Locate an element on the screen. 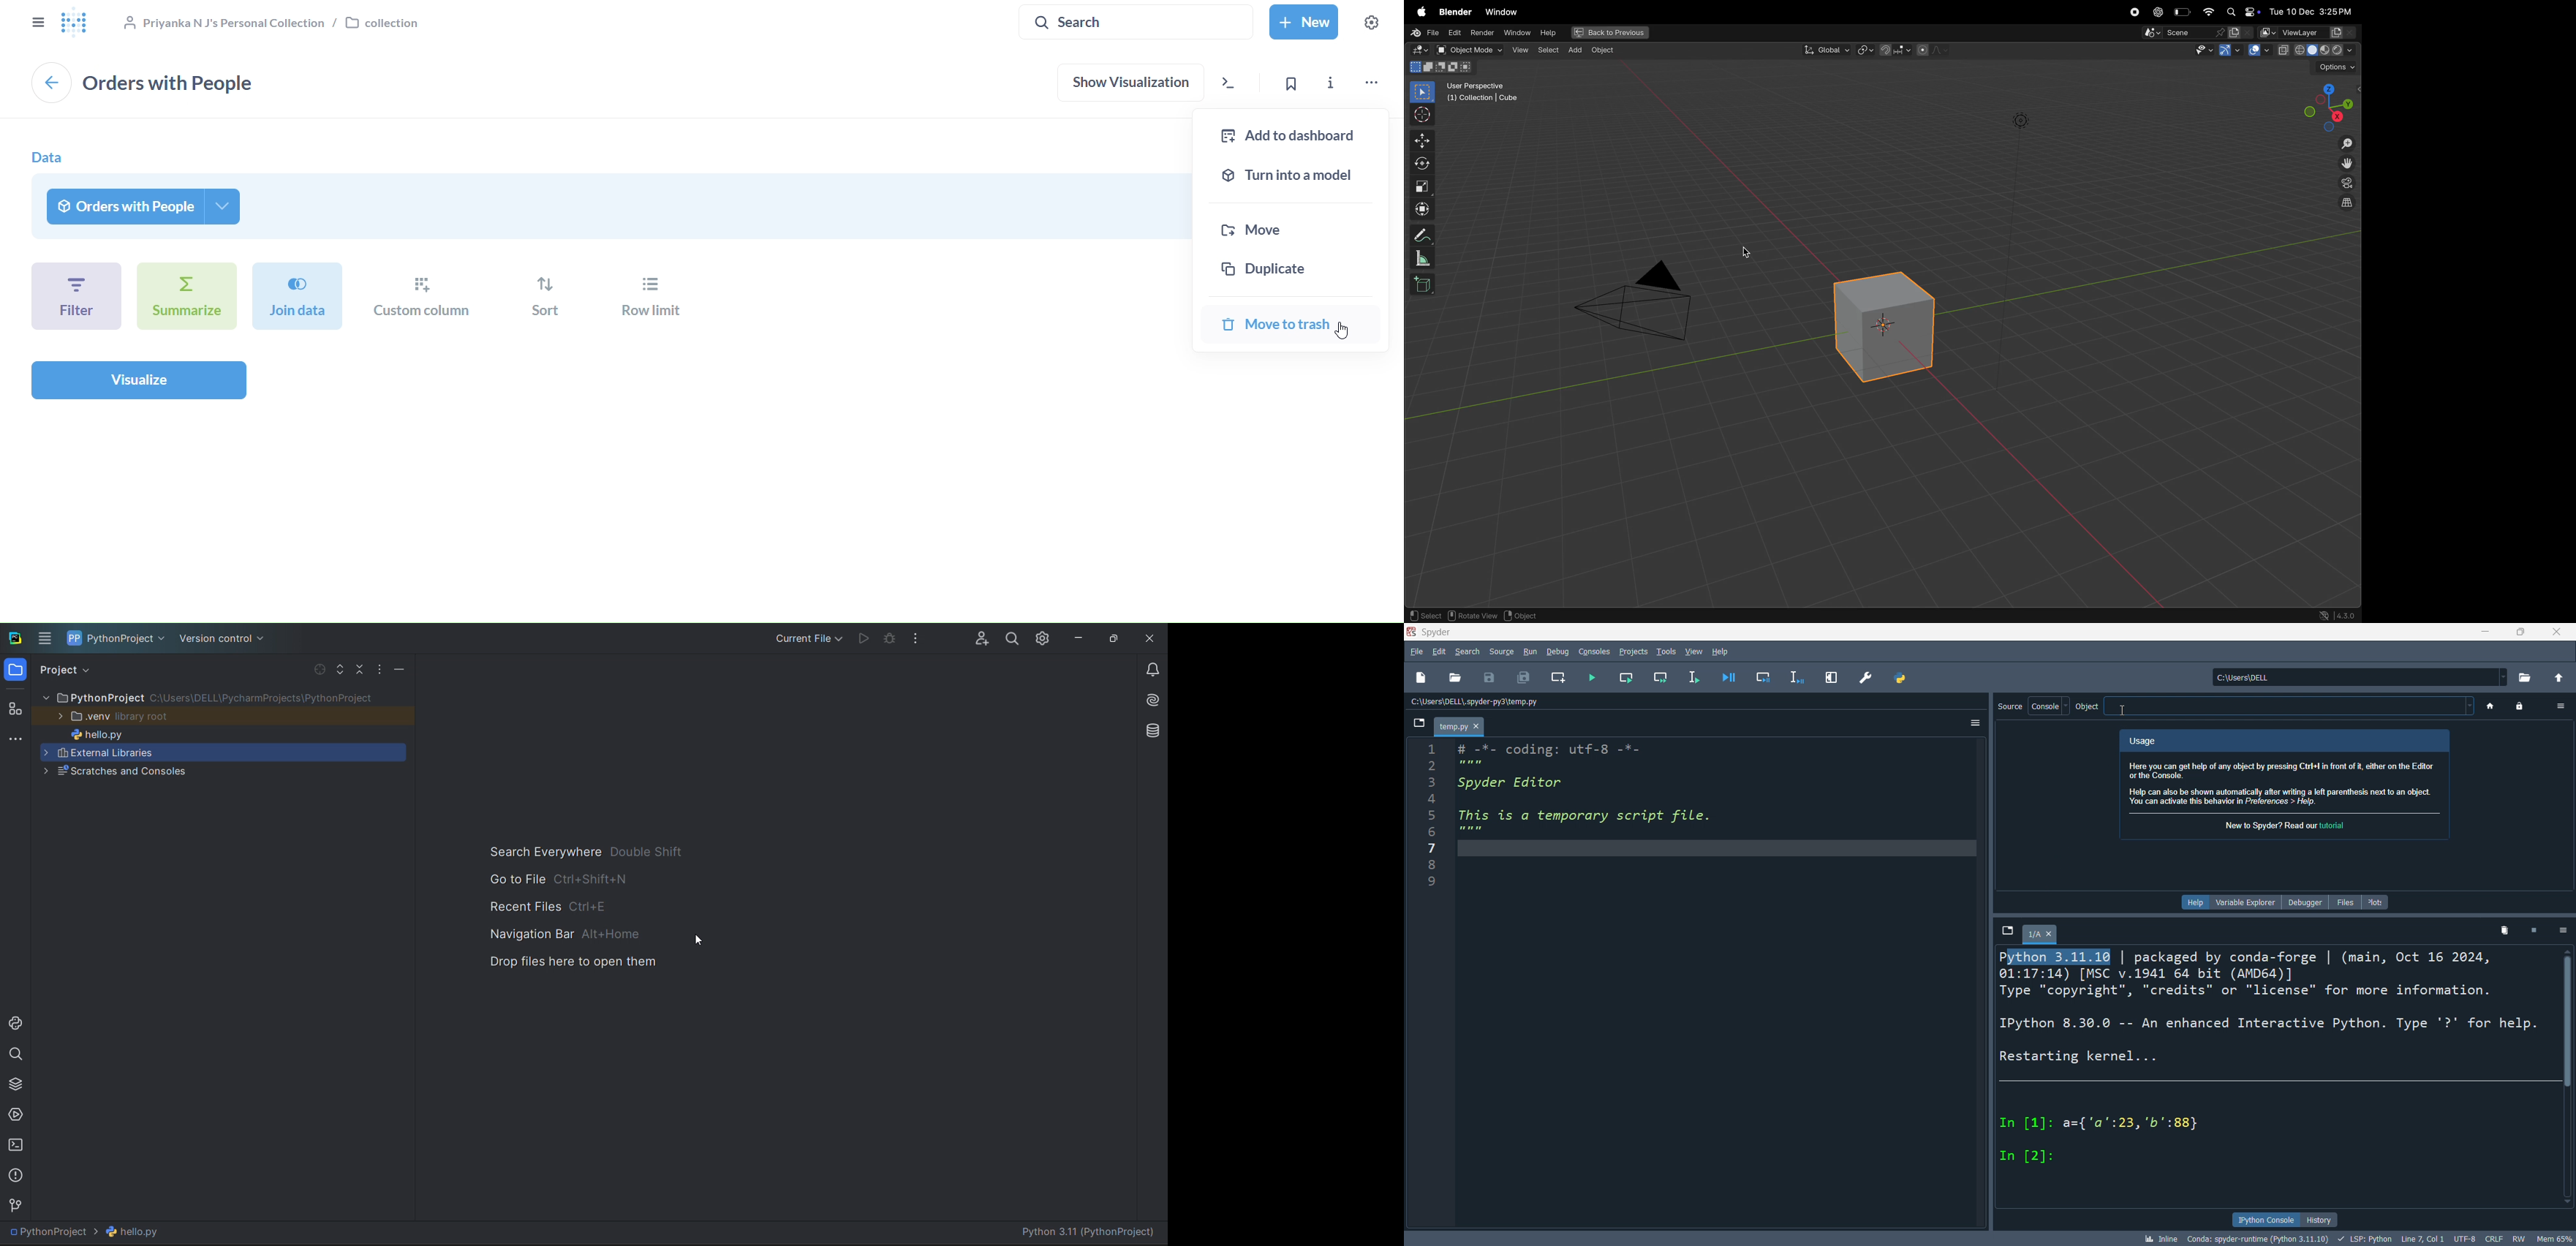 This screenshot has height=1260, width=2576. maximize is located at coordinates (2520, 633).